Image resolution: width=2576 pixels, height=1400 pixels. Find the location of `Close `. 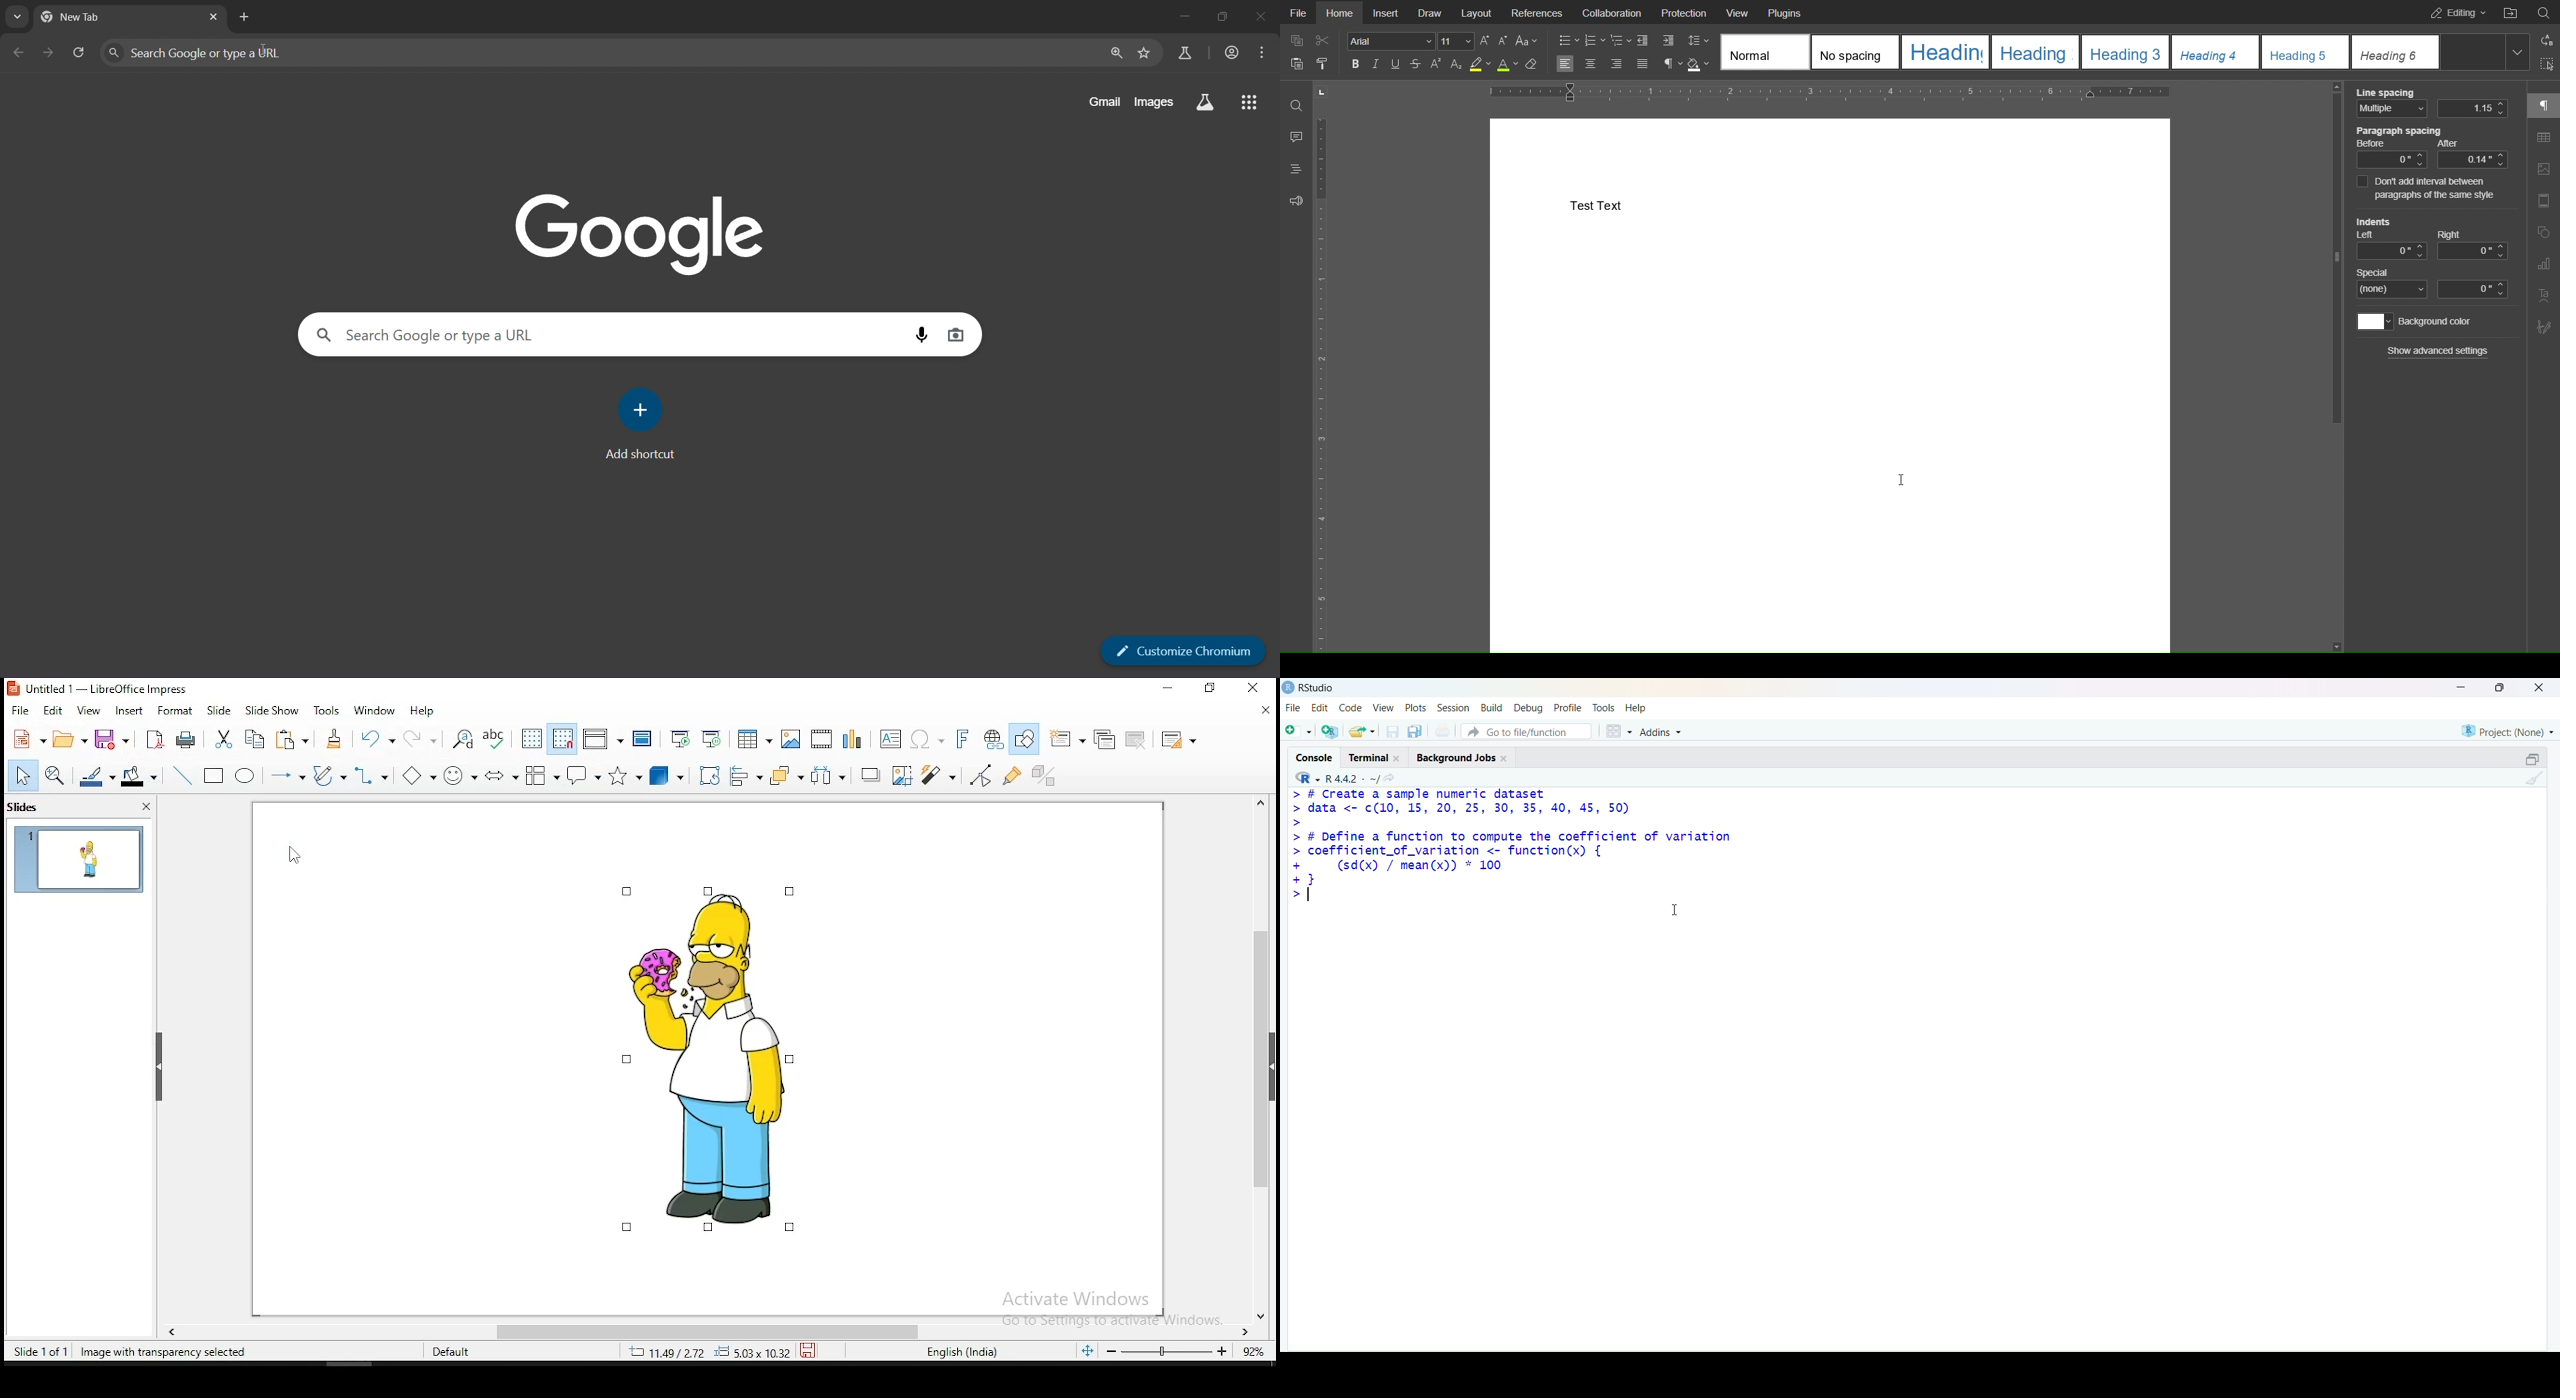

Close  is located at coordinates (1398, 759).